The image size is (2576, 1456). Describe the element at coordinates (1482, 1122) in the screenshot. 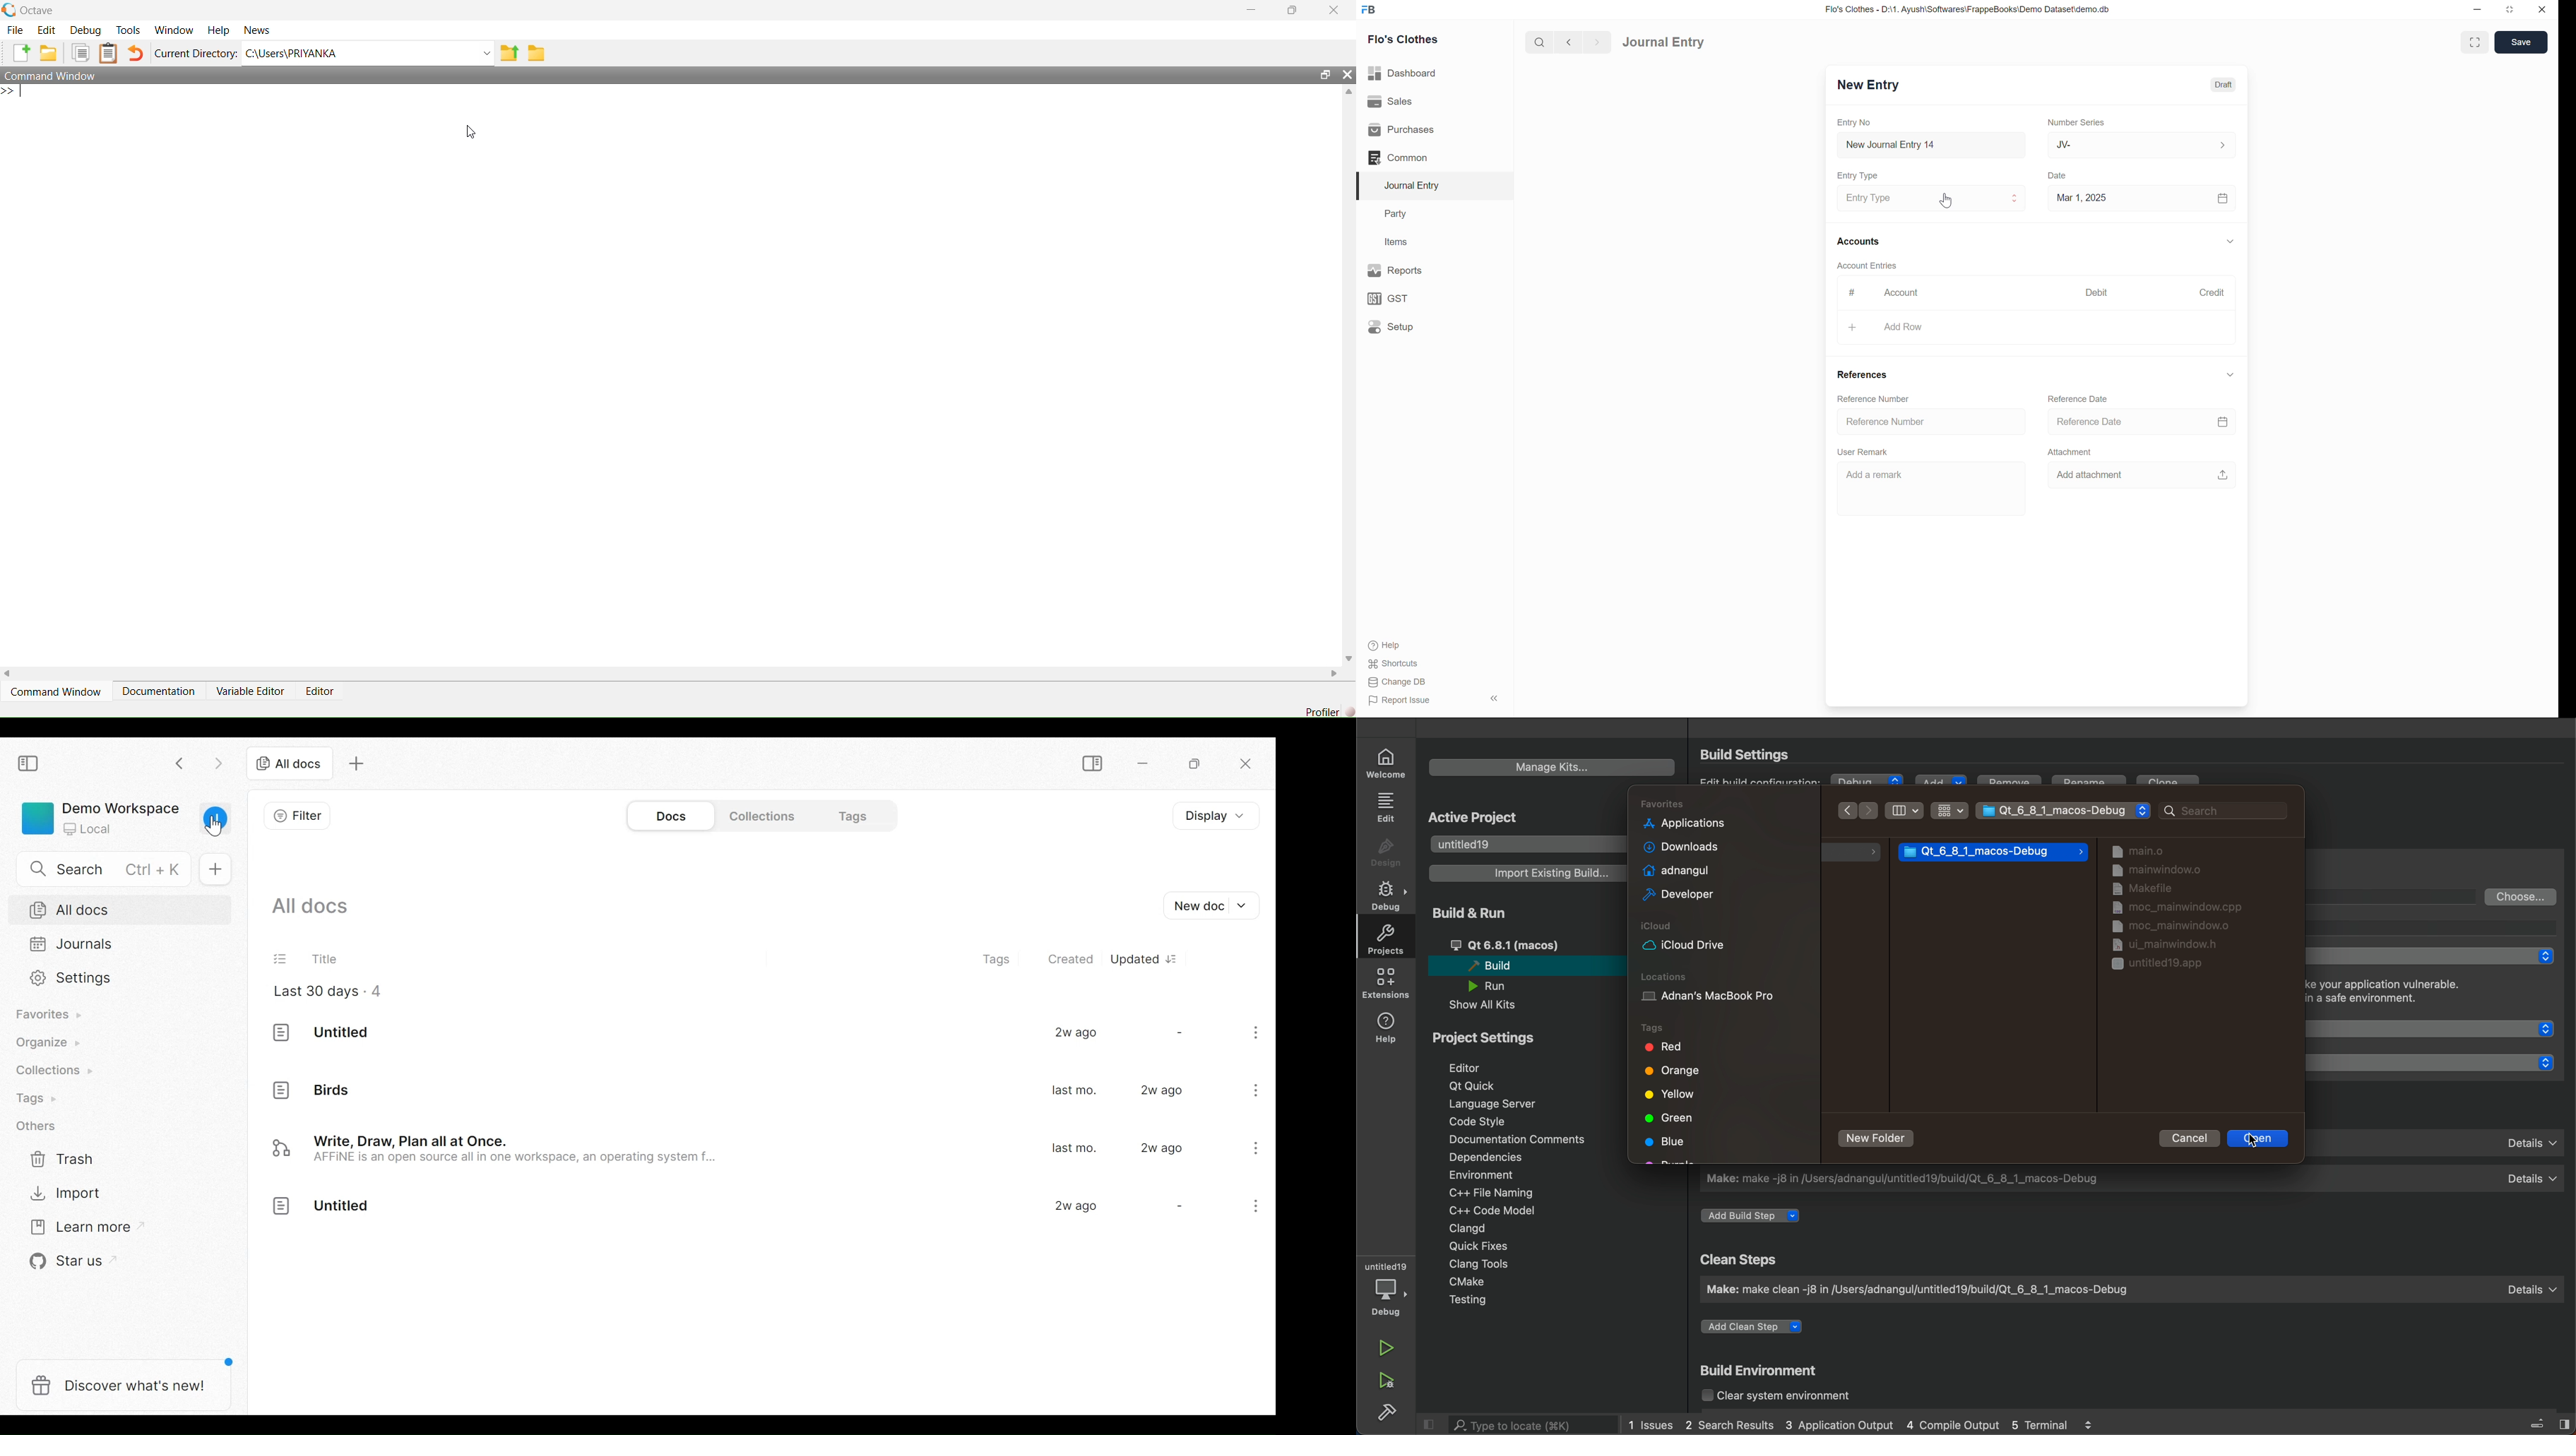

I see `code style` at that location.